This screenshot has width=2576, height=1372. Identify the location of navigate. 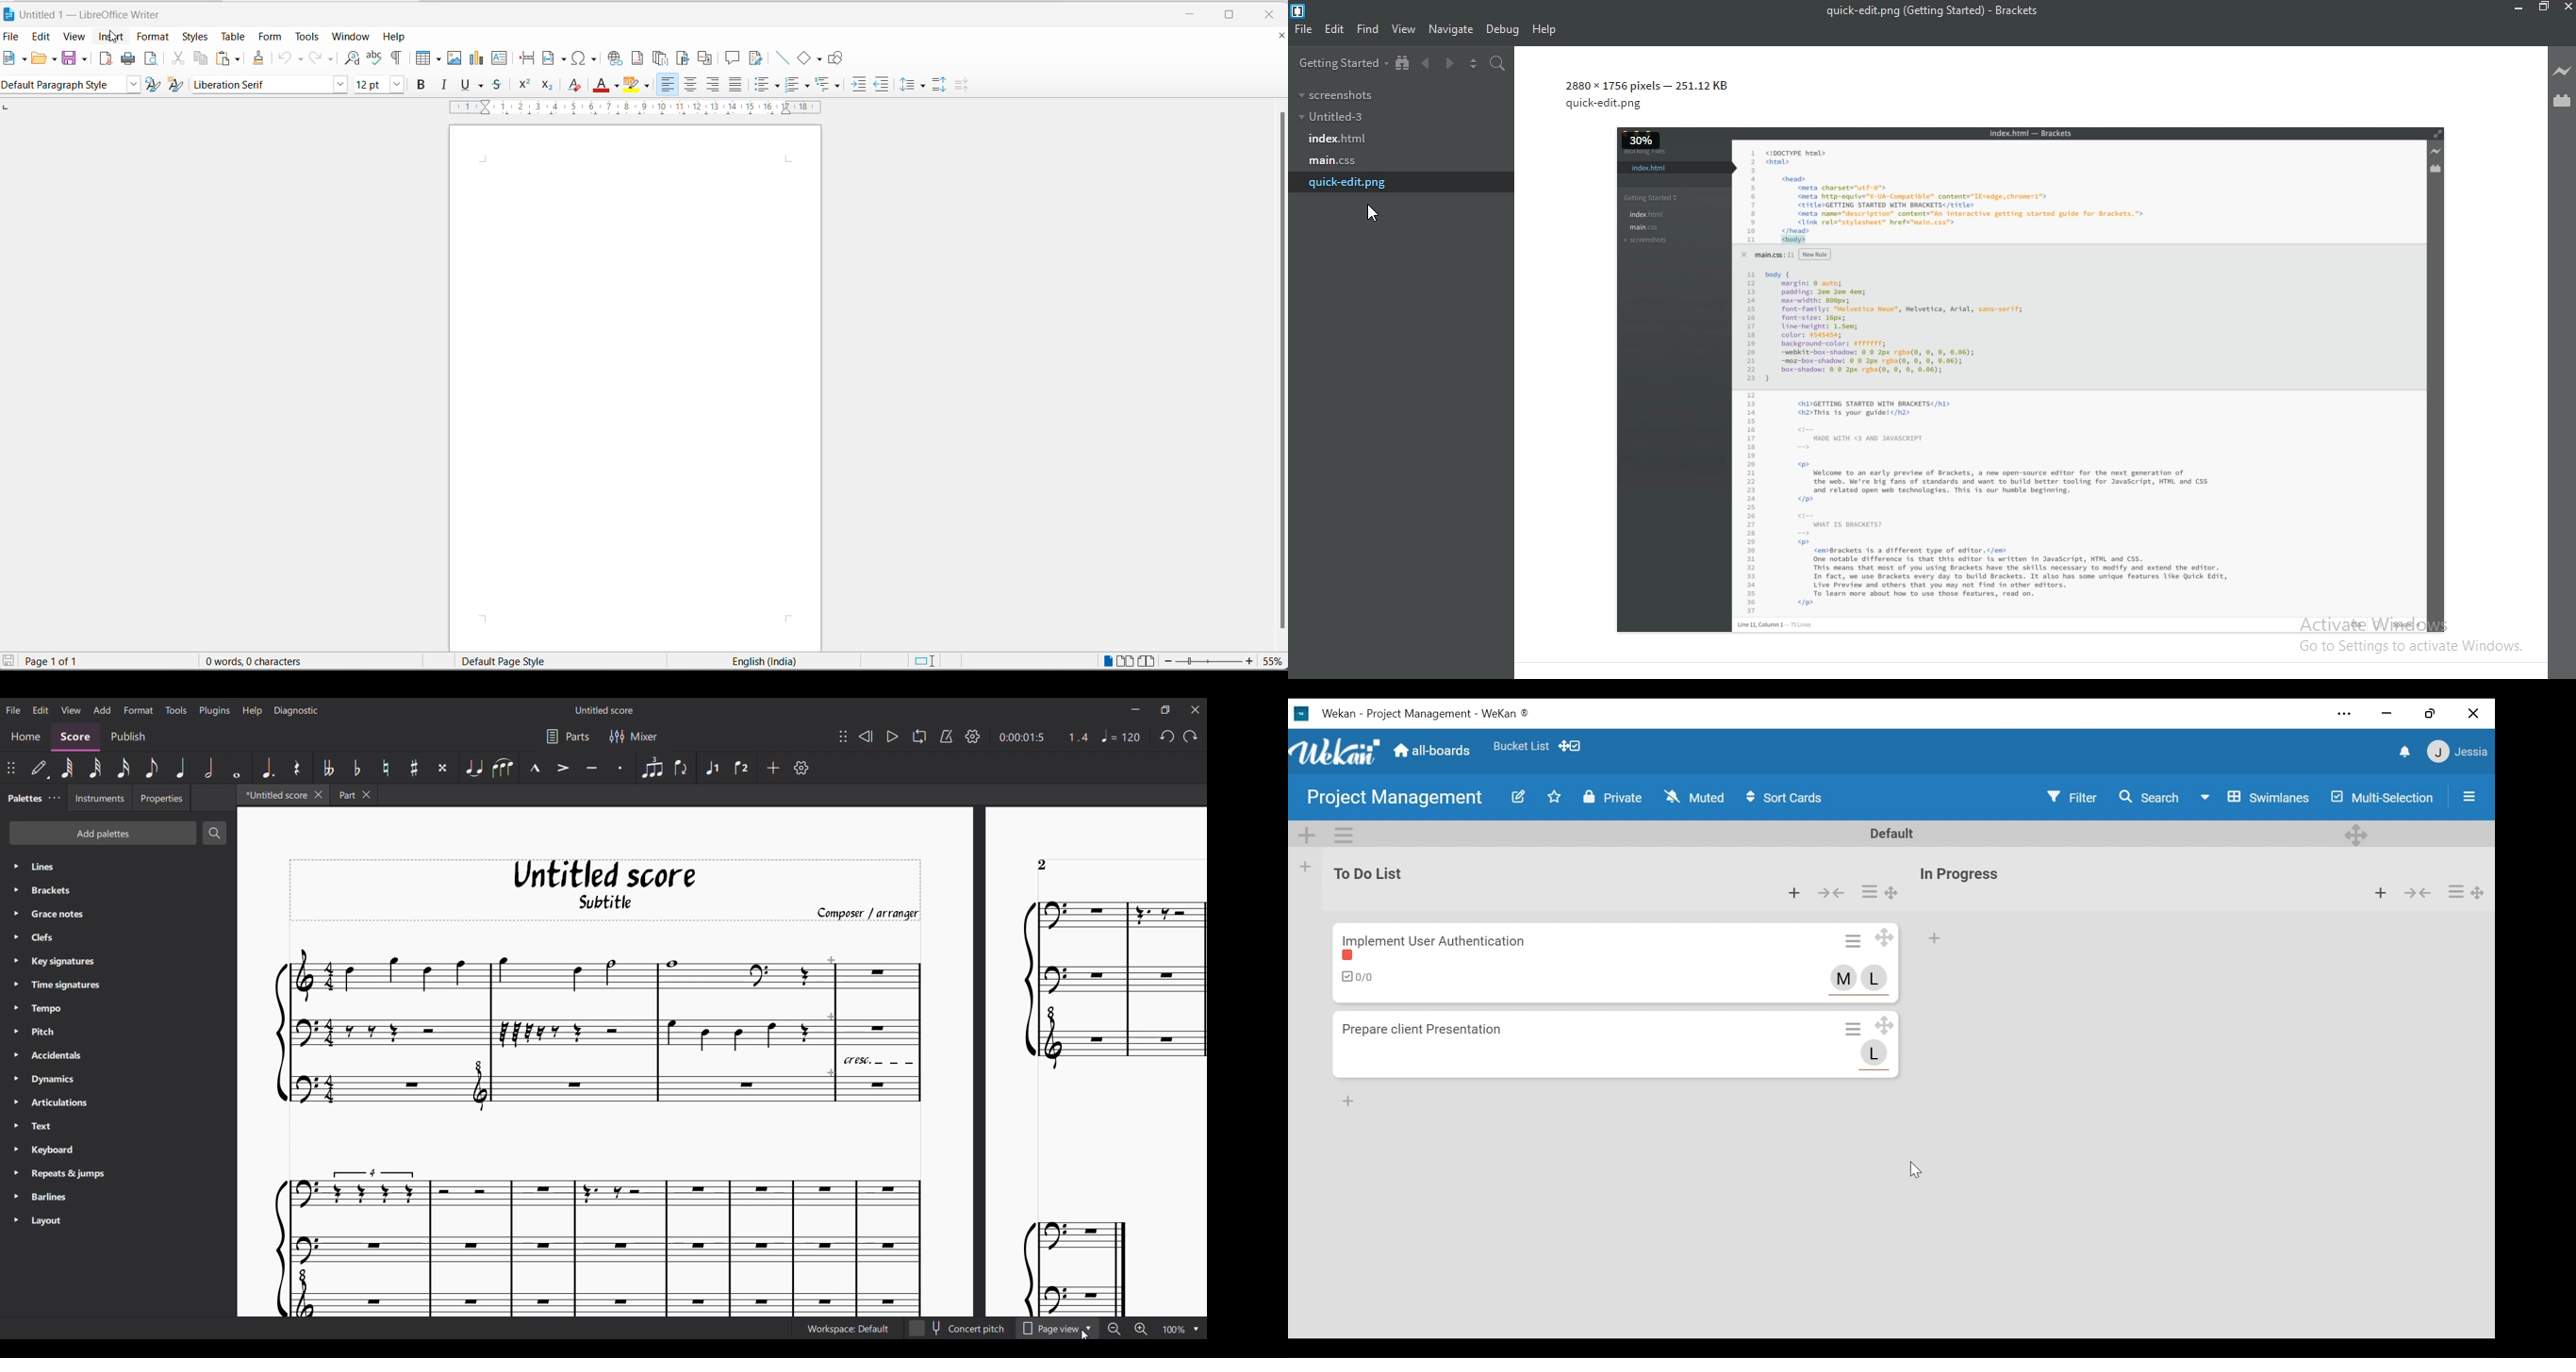
(1450, 29).